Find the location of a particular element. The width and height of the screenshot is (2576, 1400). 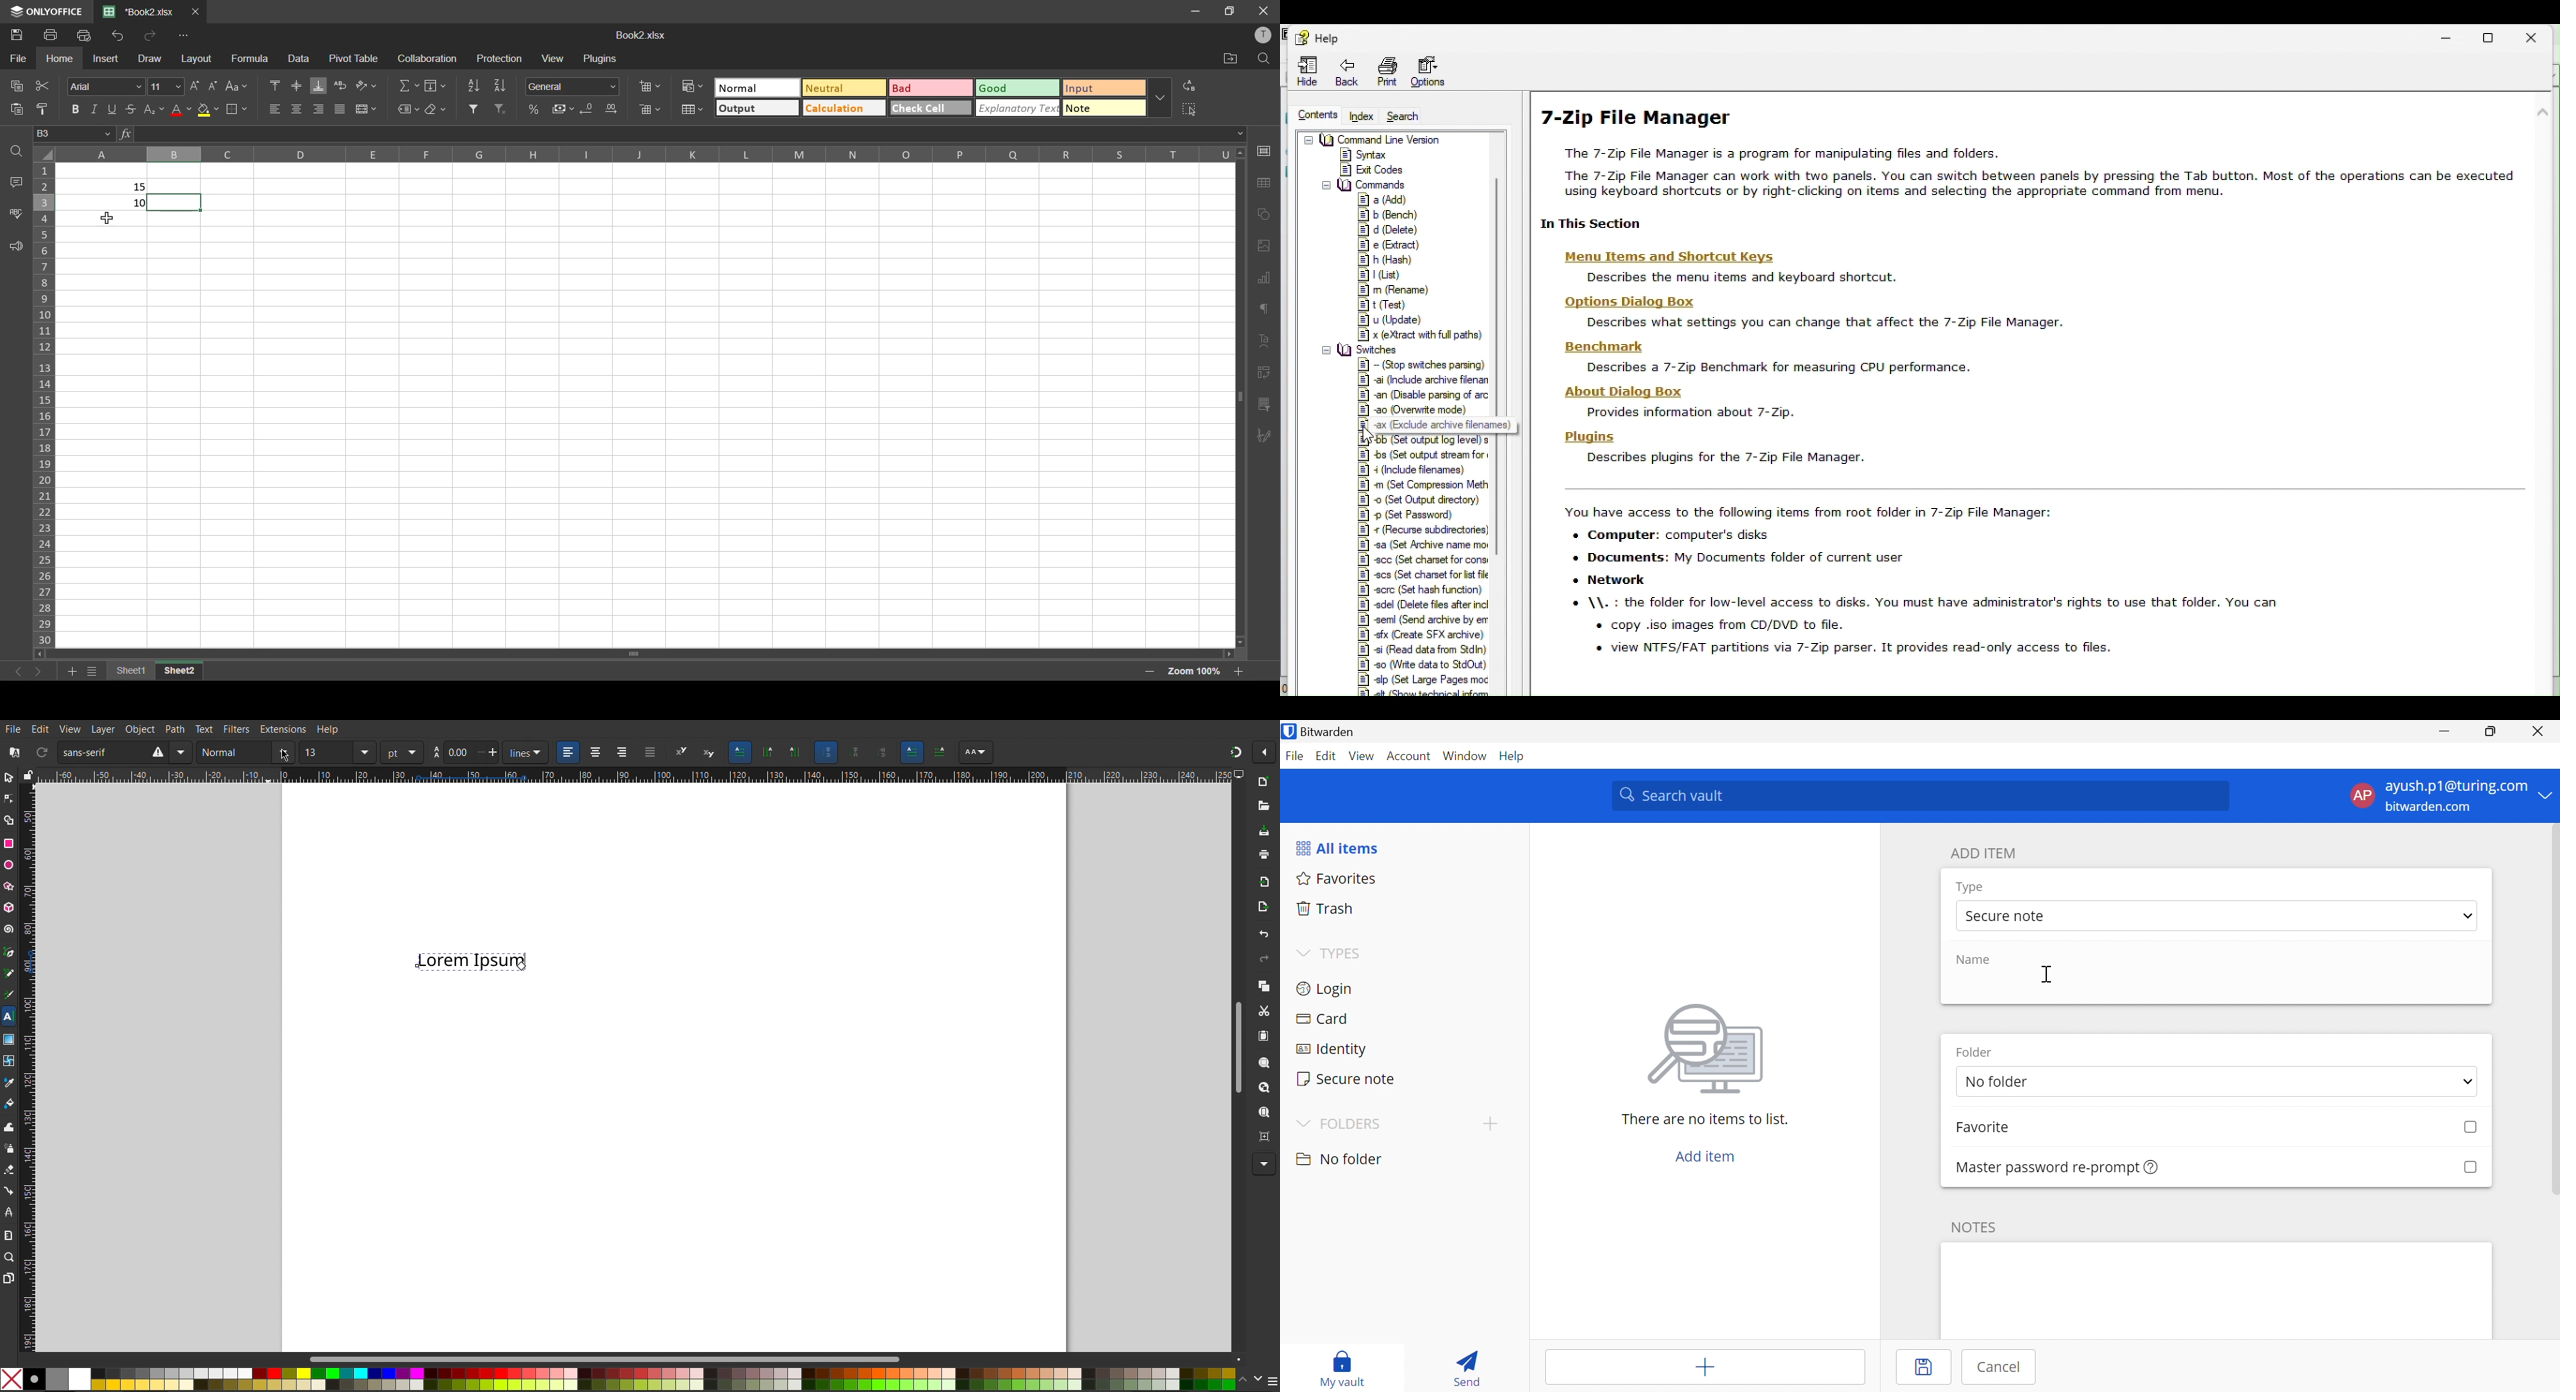

previous is located at coordinates (15, 671).